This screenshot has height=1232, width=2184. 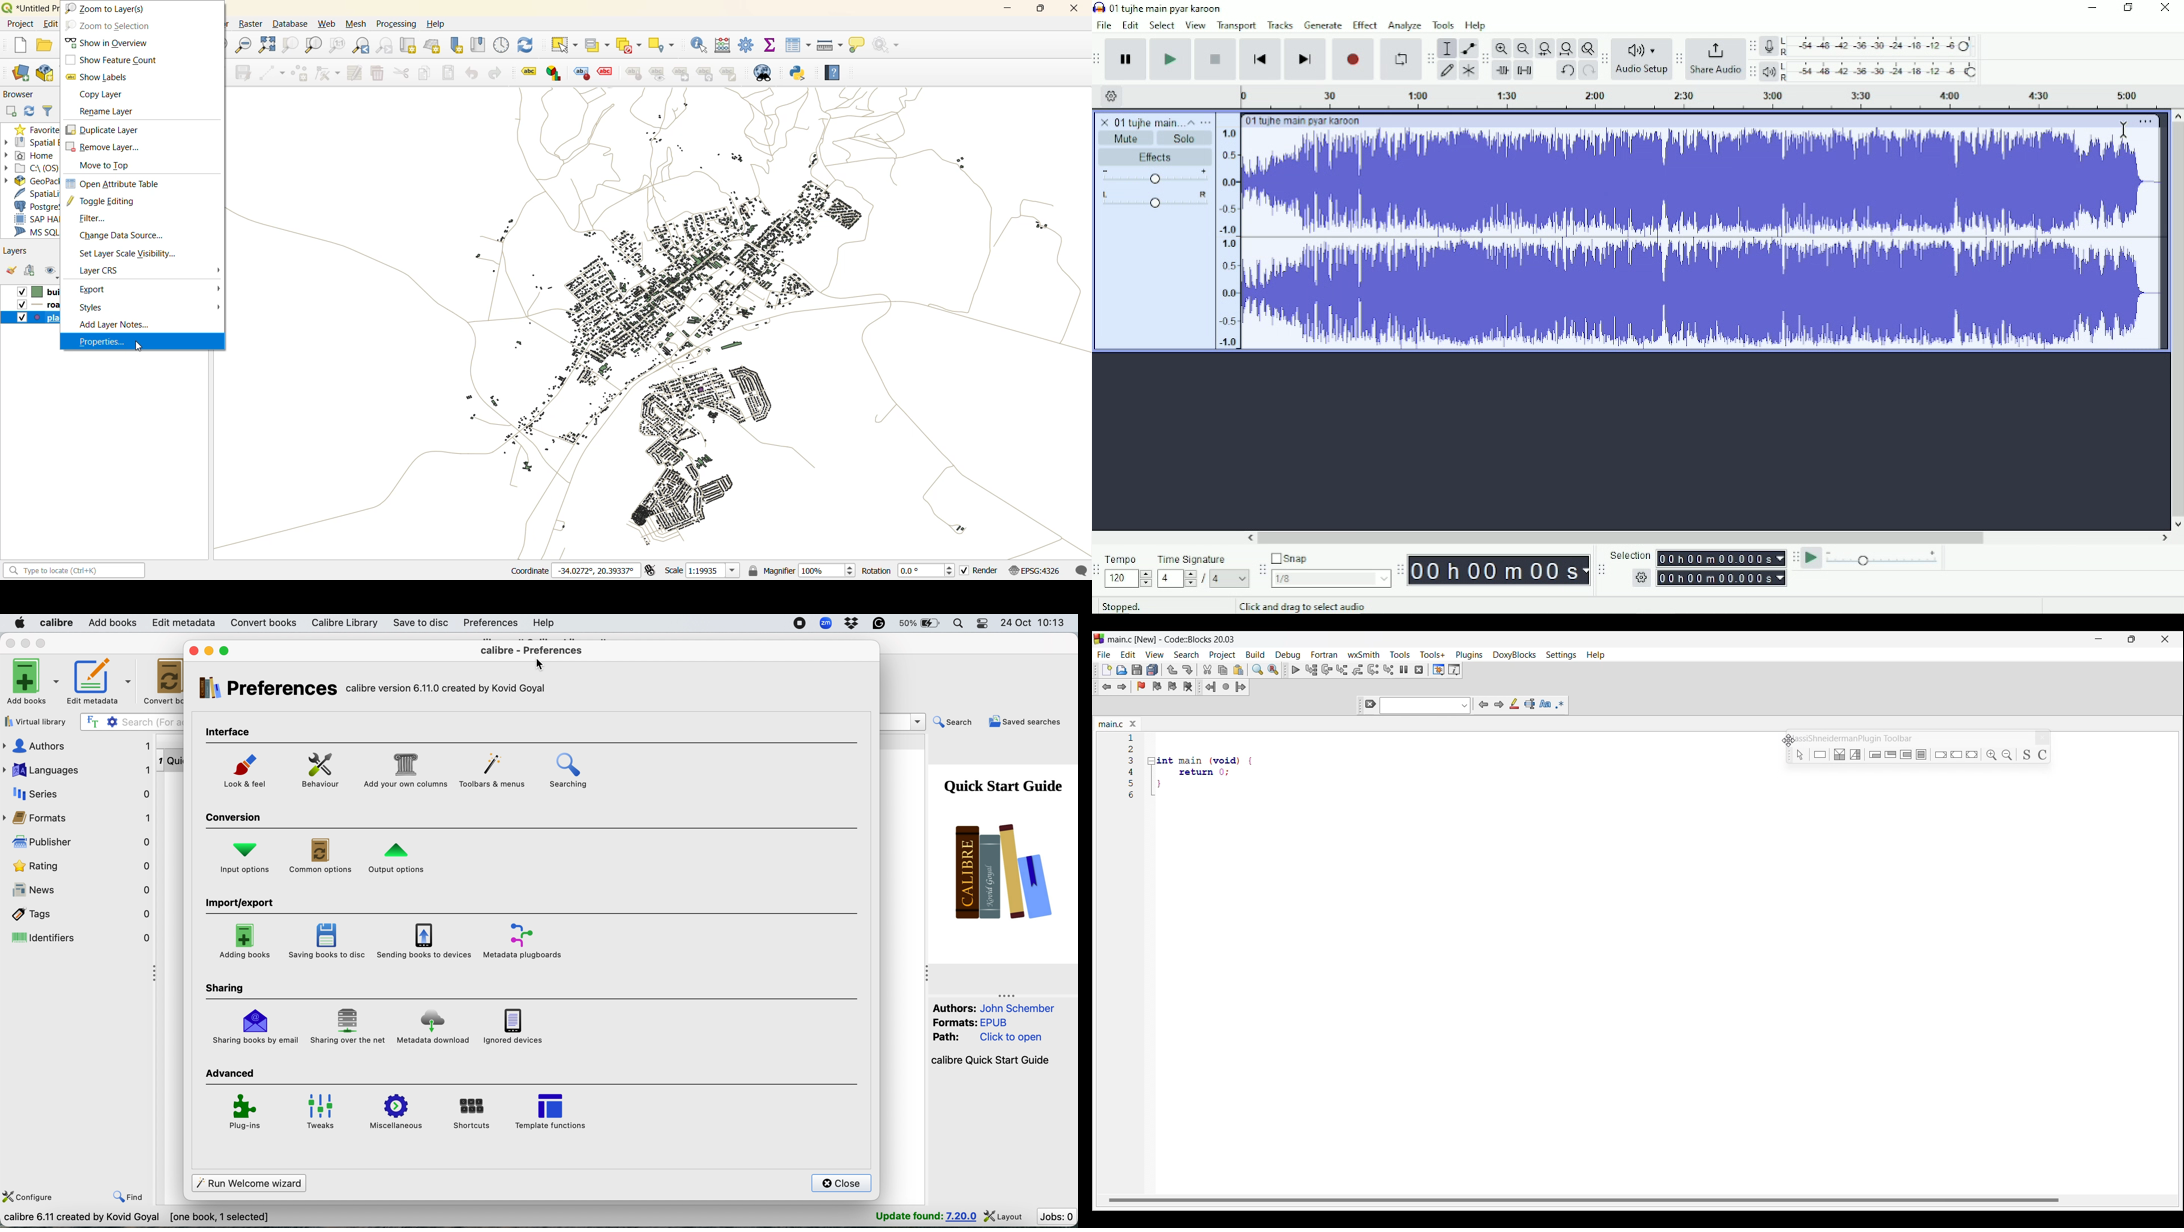 I want to click on Break debugger, so click(x=1404, y=669).